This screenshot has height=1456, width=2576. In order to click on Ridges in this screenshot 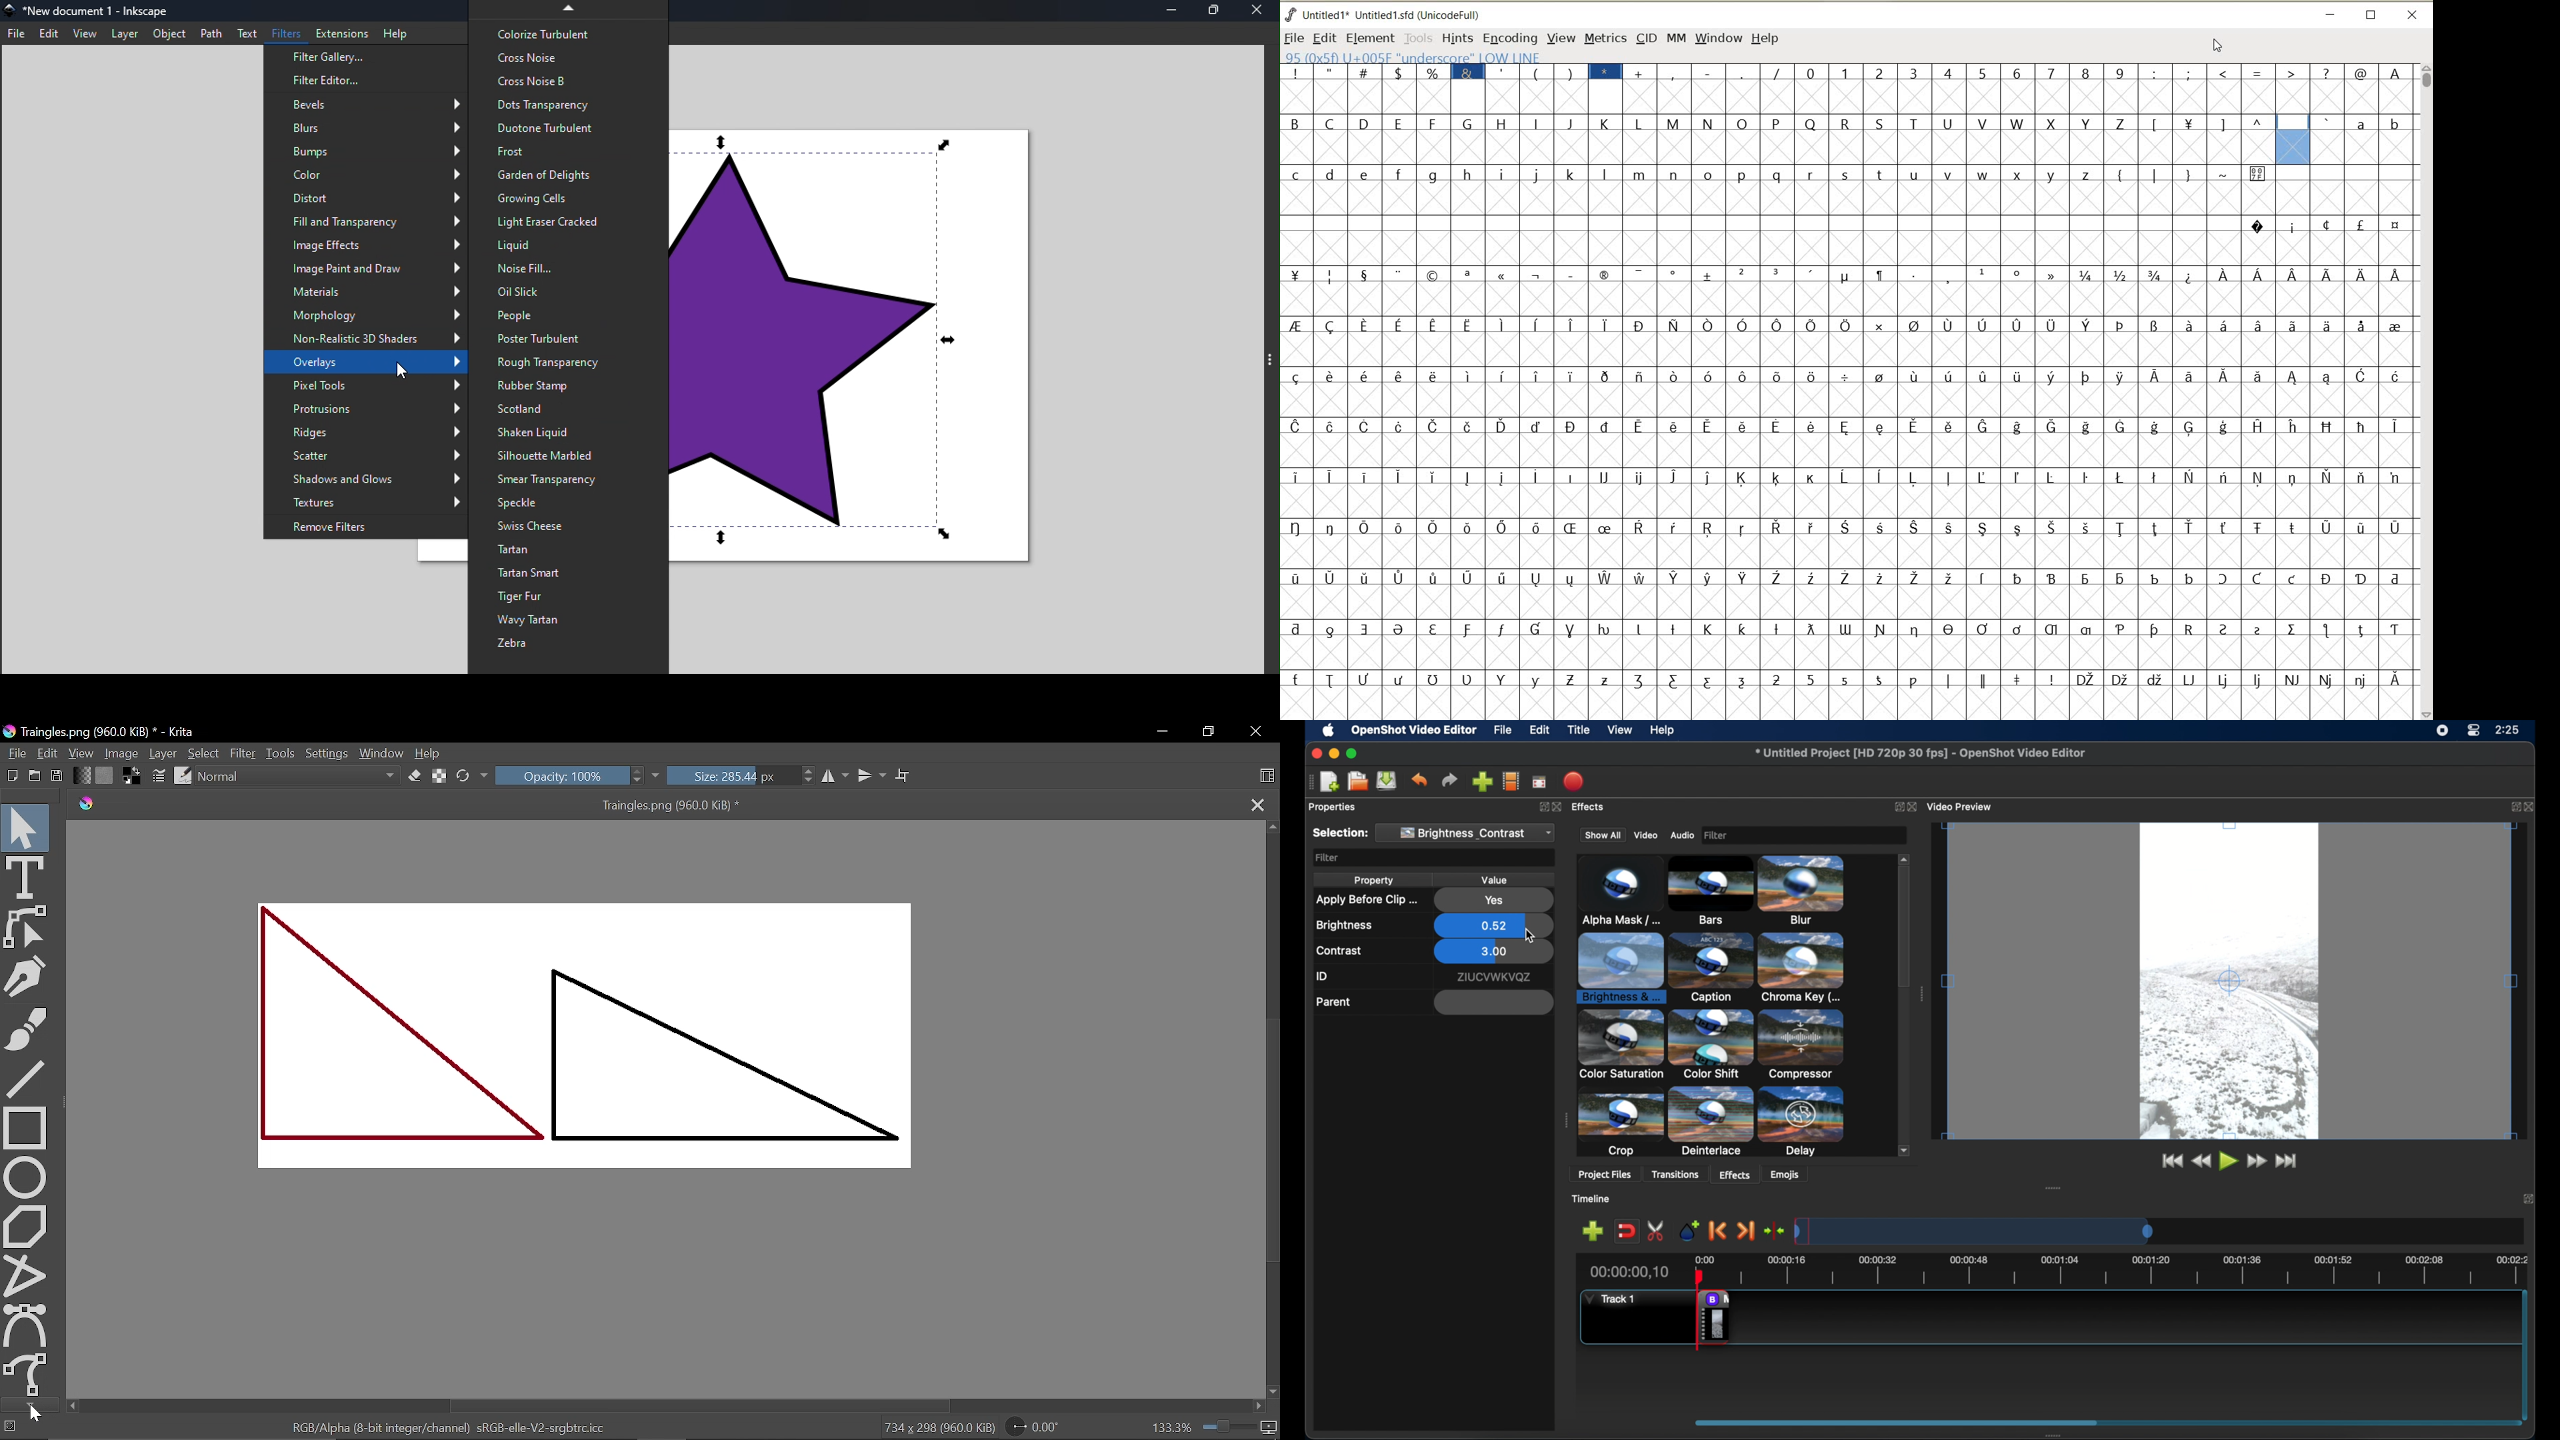, I will do `click(364, 431)`.